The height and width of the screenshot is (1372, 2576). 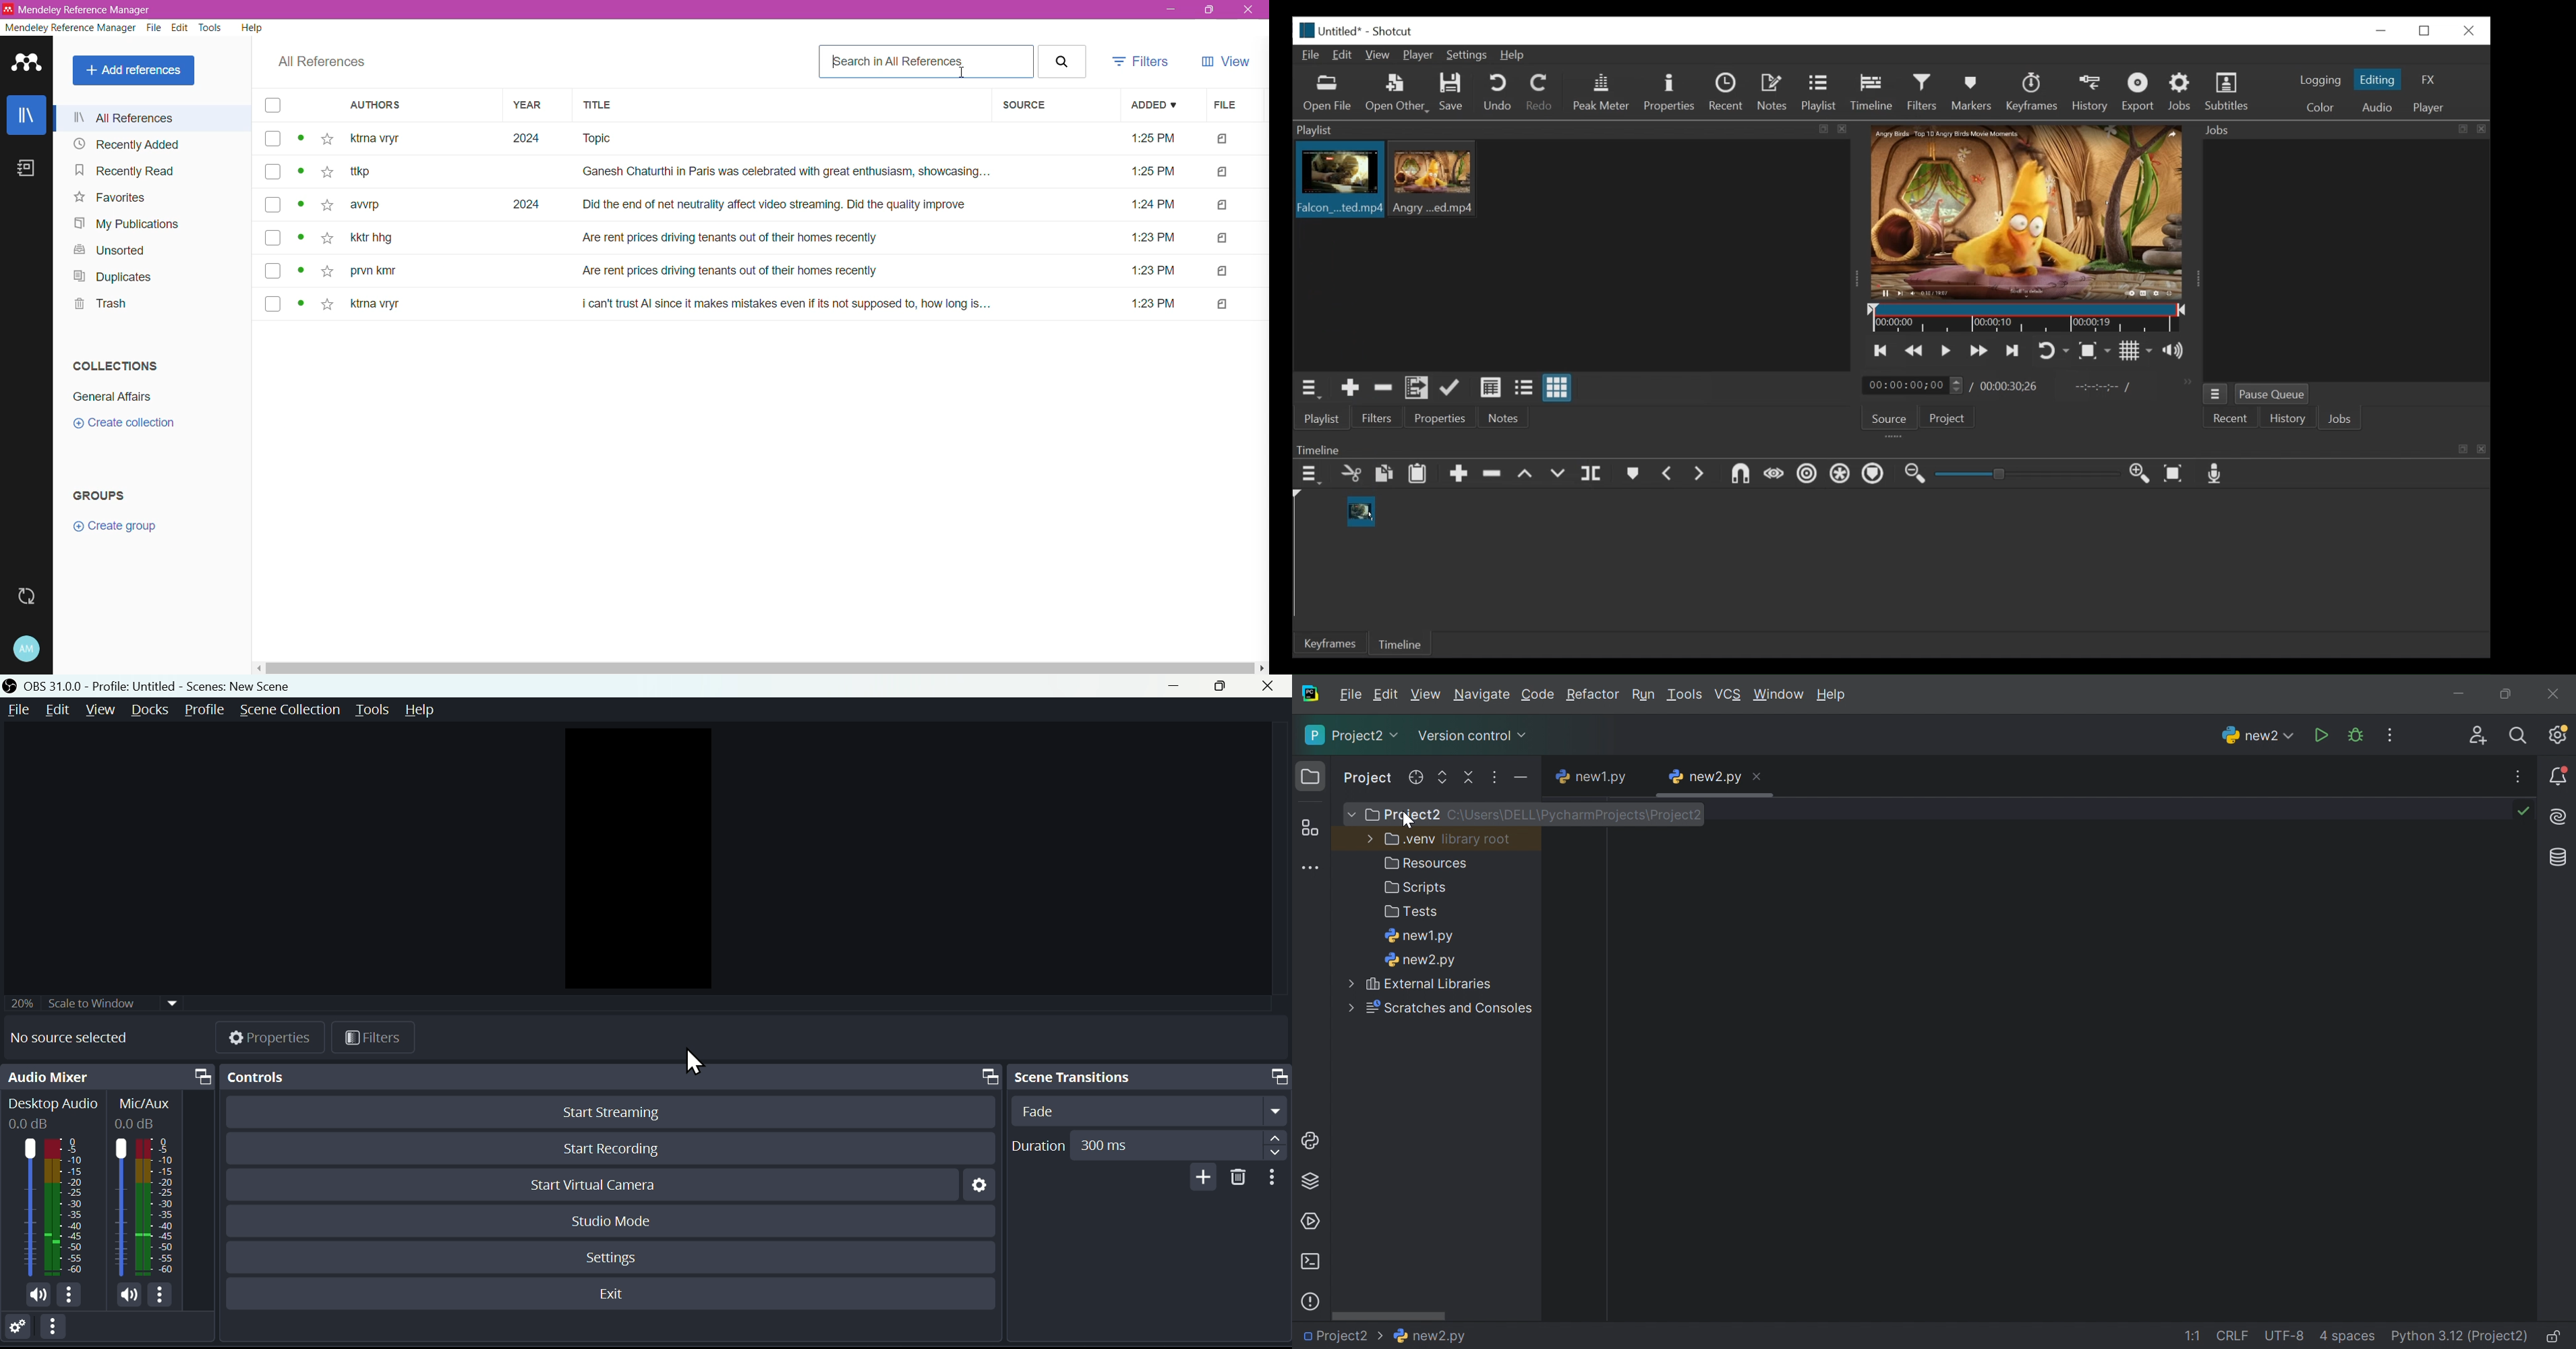 I want to click on view status of the file, so click(x=301, y=305).